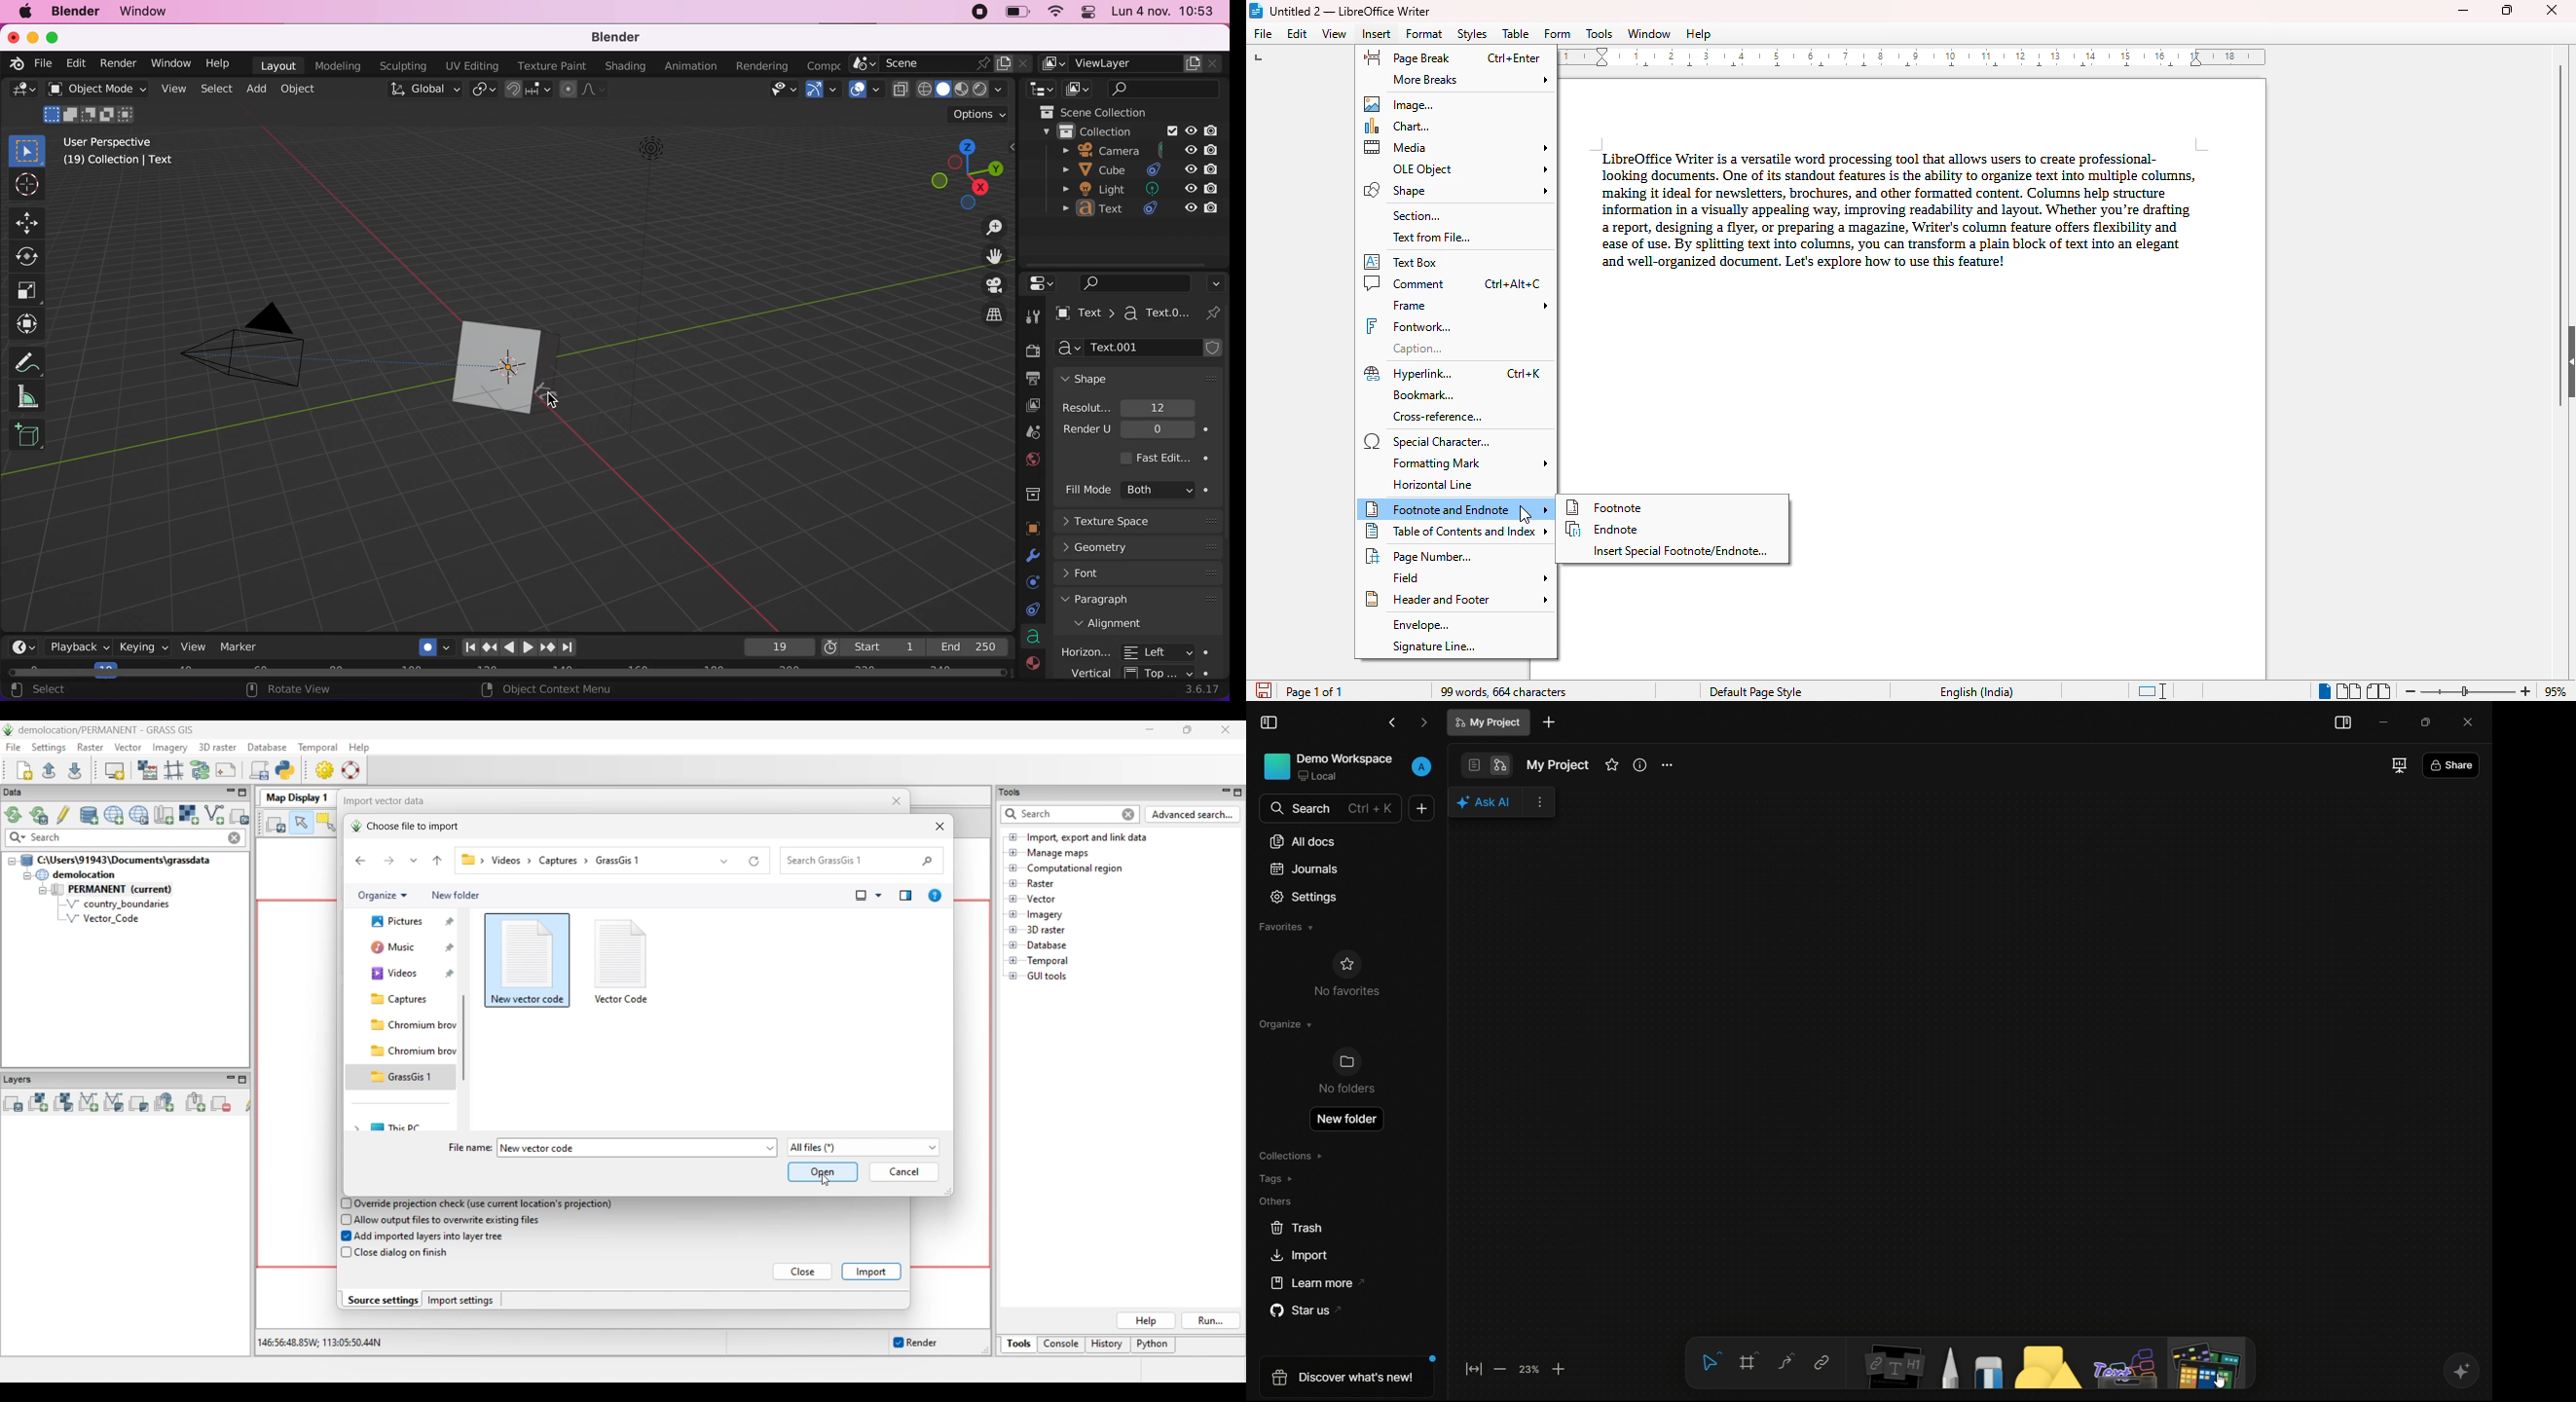 The width and height of the screenshot is (2576, 1428). What do you see at coordinates (993, 313) in the screenshot?
I see `switch the current view` at bounding box center [993, 313].